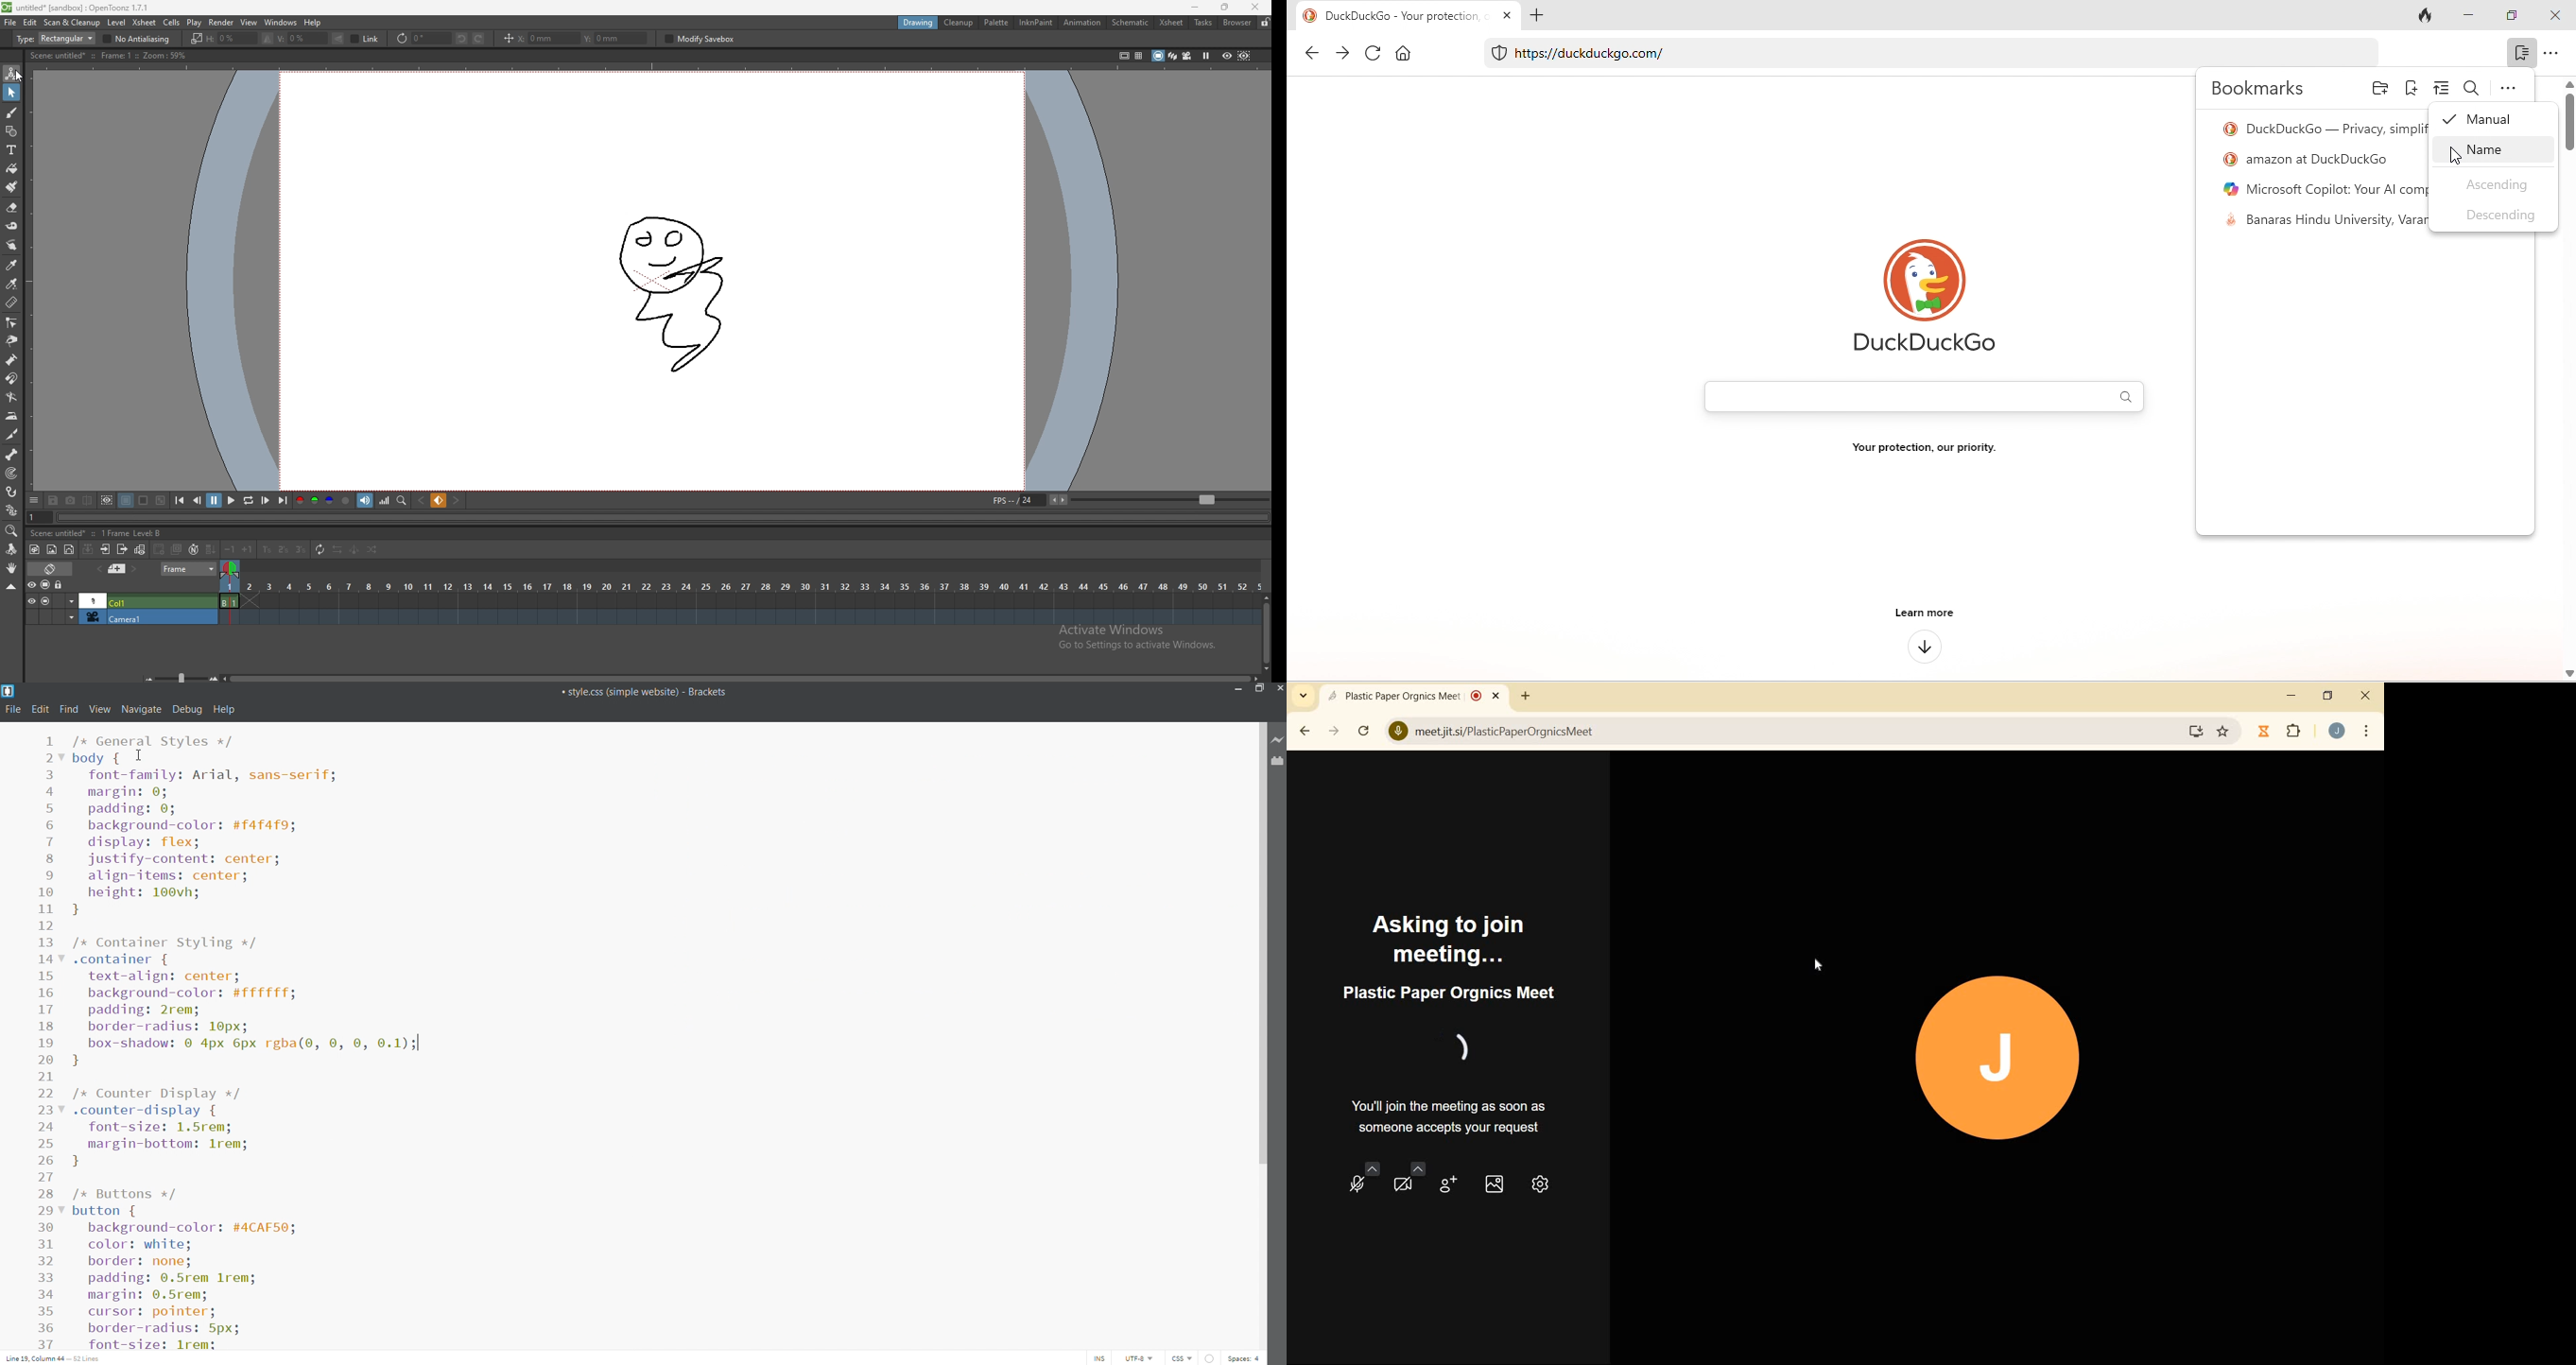  Describe the element at coordinates (1398, 732) in the screenshot. I see `View site information` at that location.